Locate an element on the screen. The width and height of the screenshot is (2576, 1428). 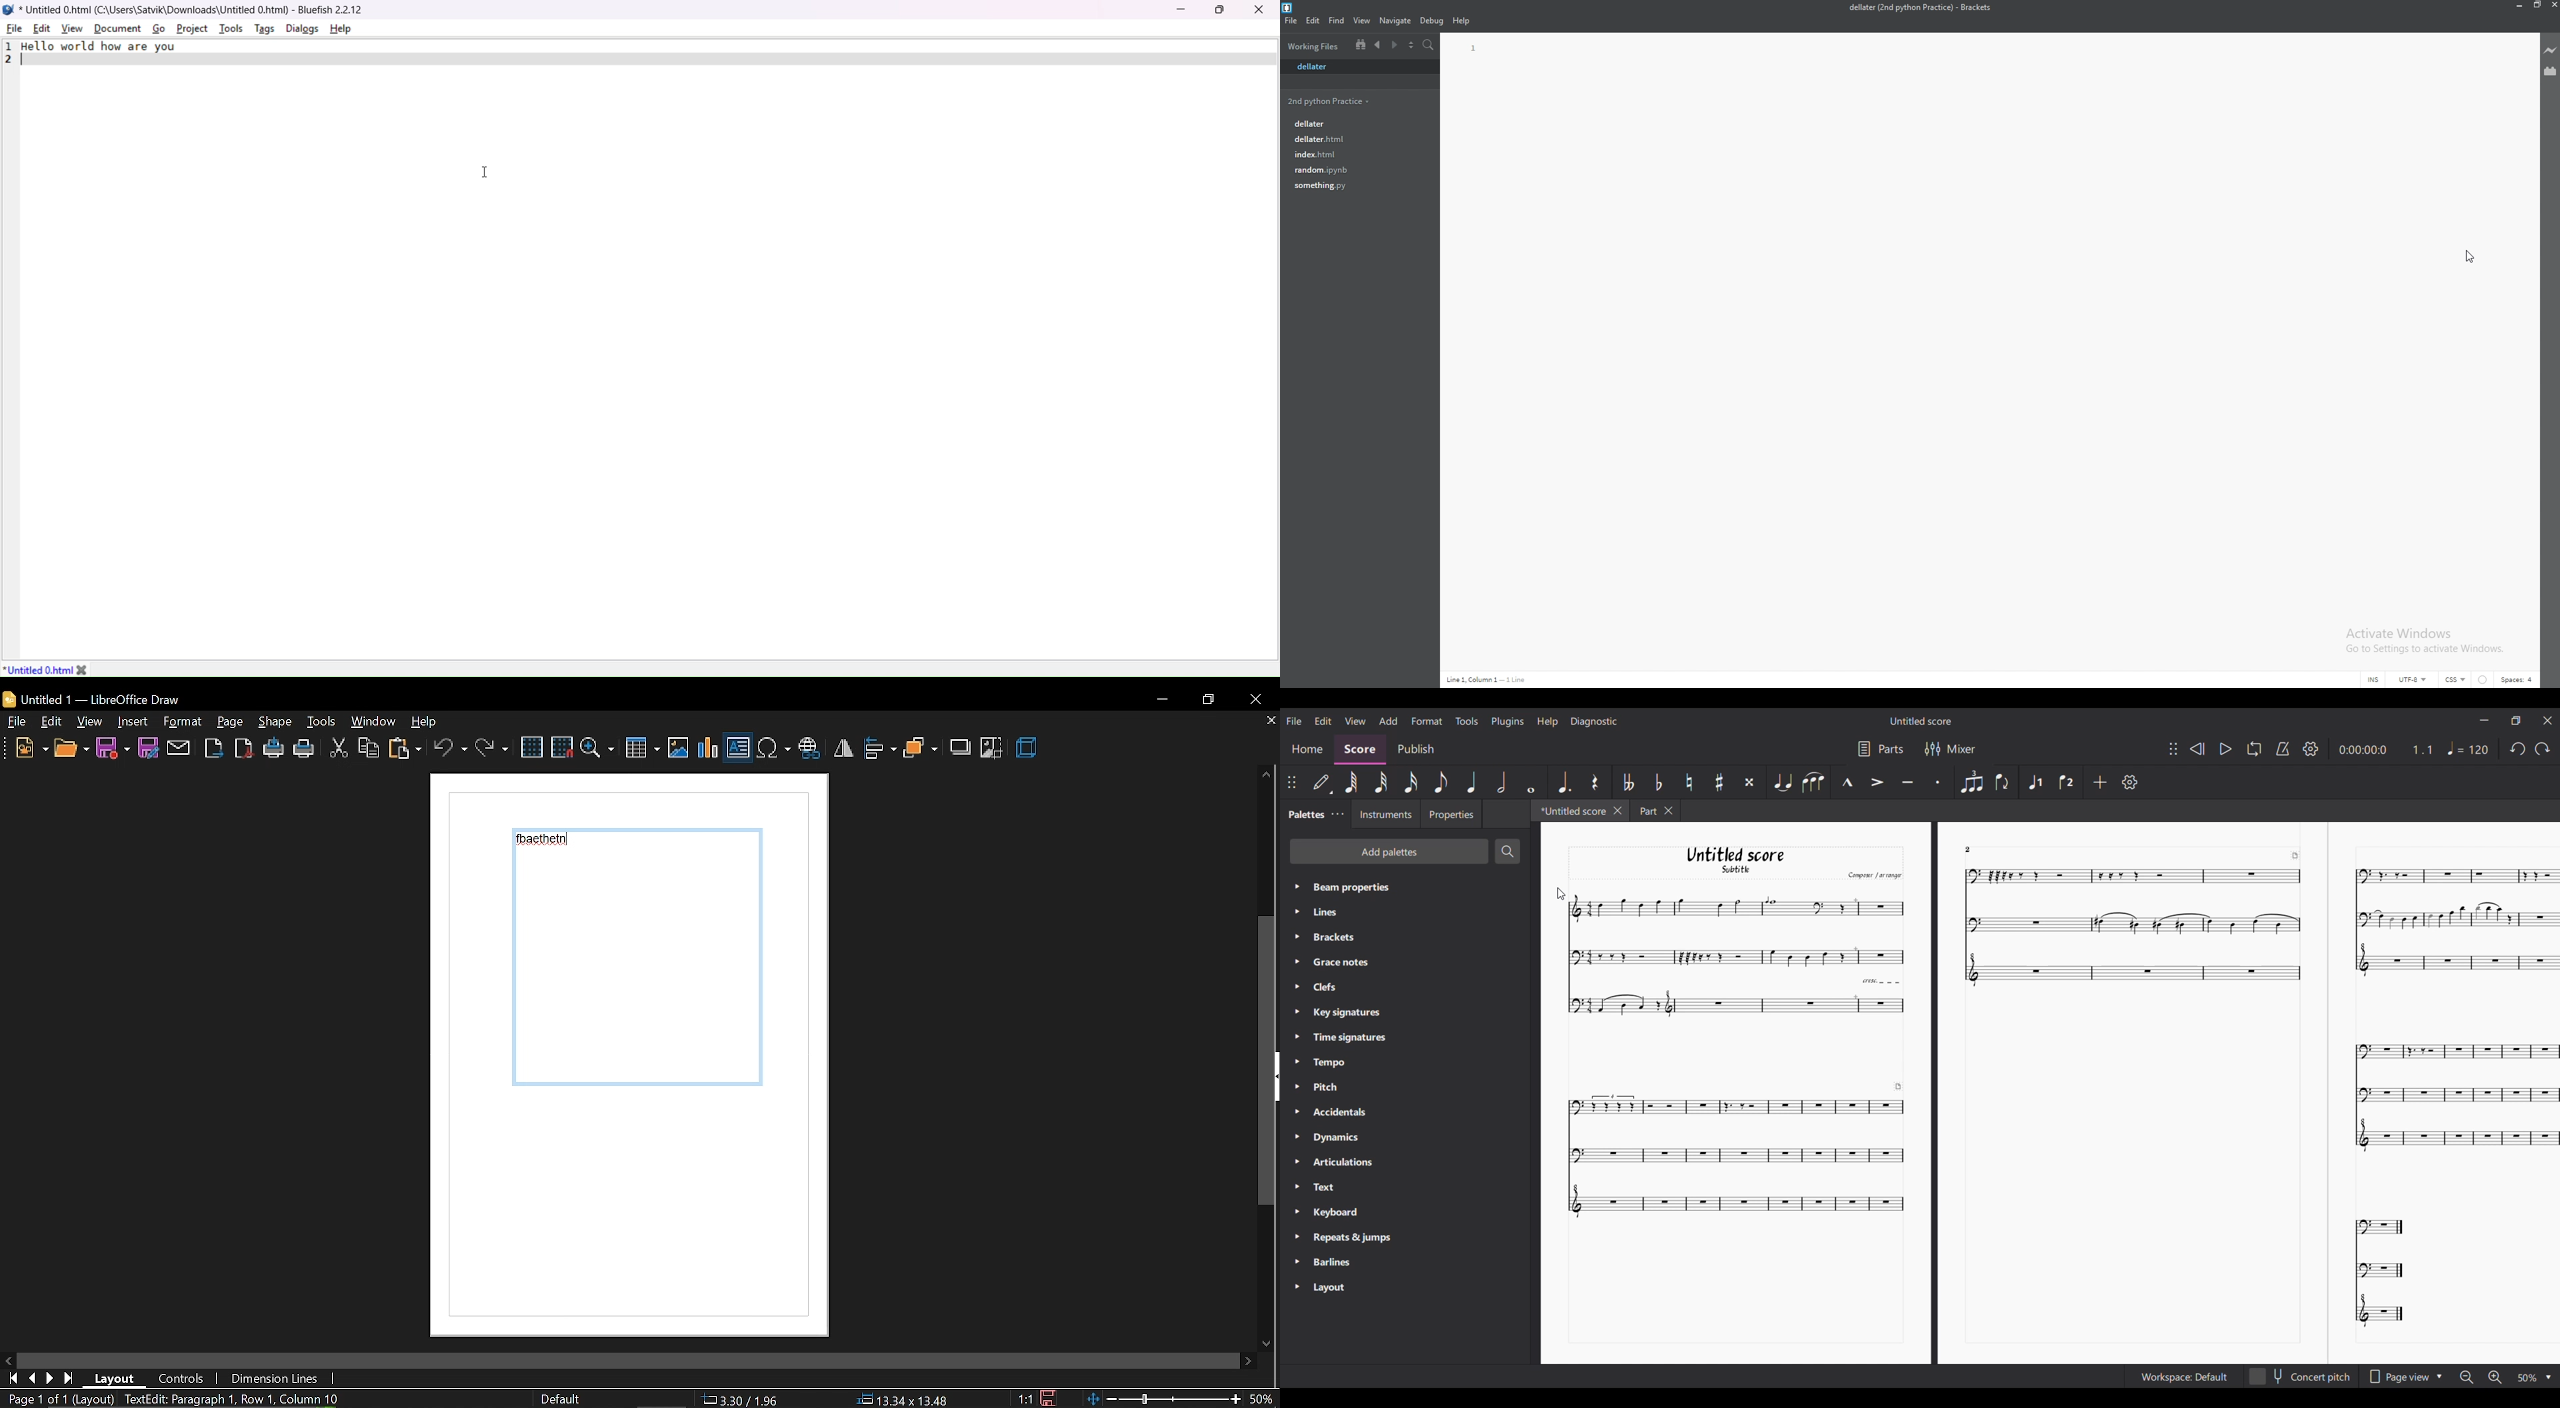
edit is located at coordinates (1313, 20).